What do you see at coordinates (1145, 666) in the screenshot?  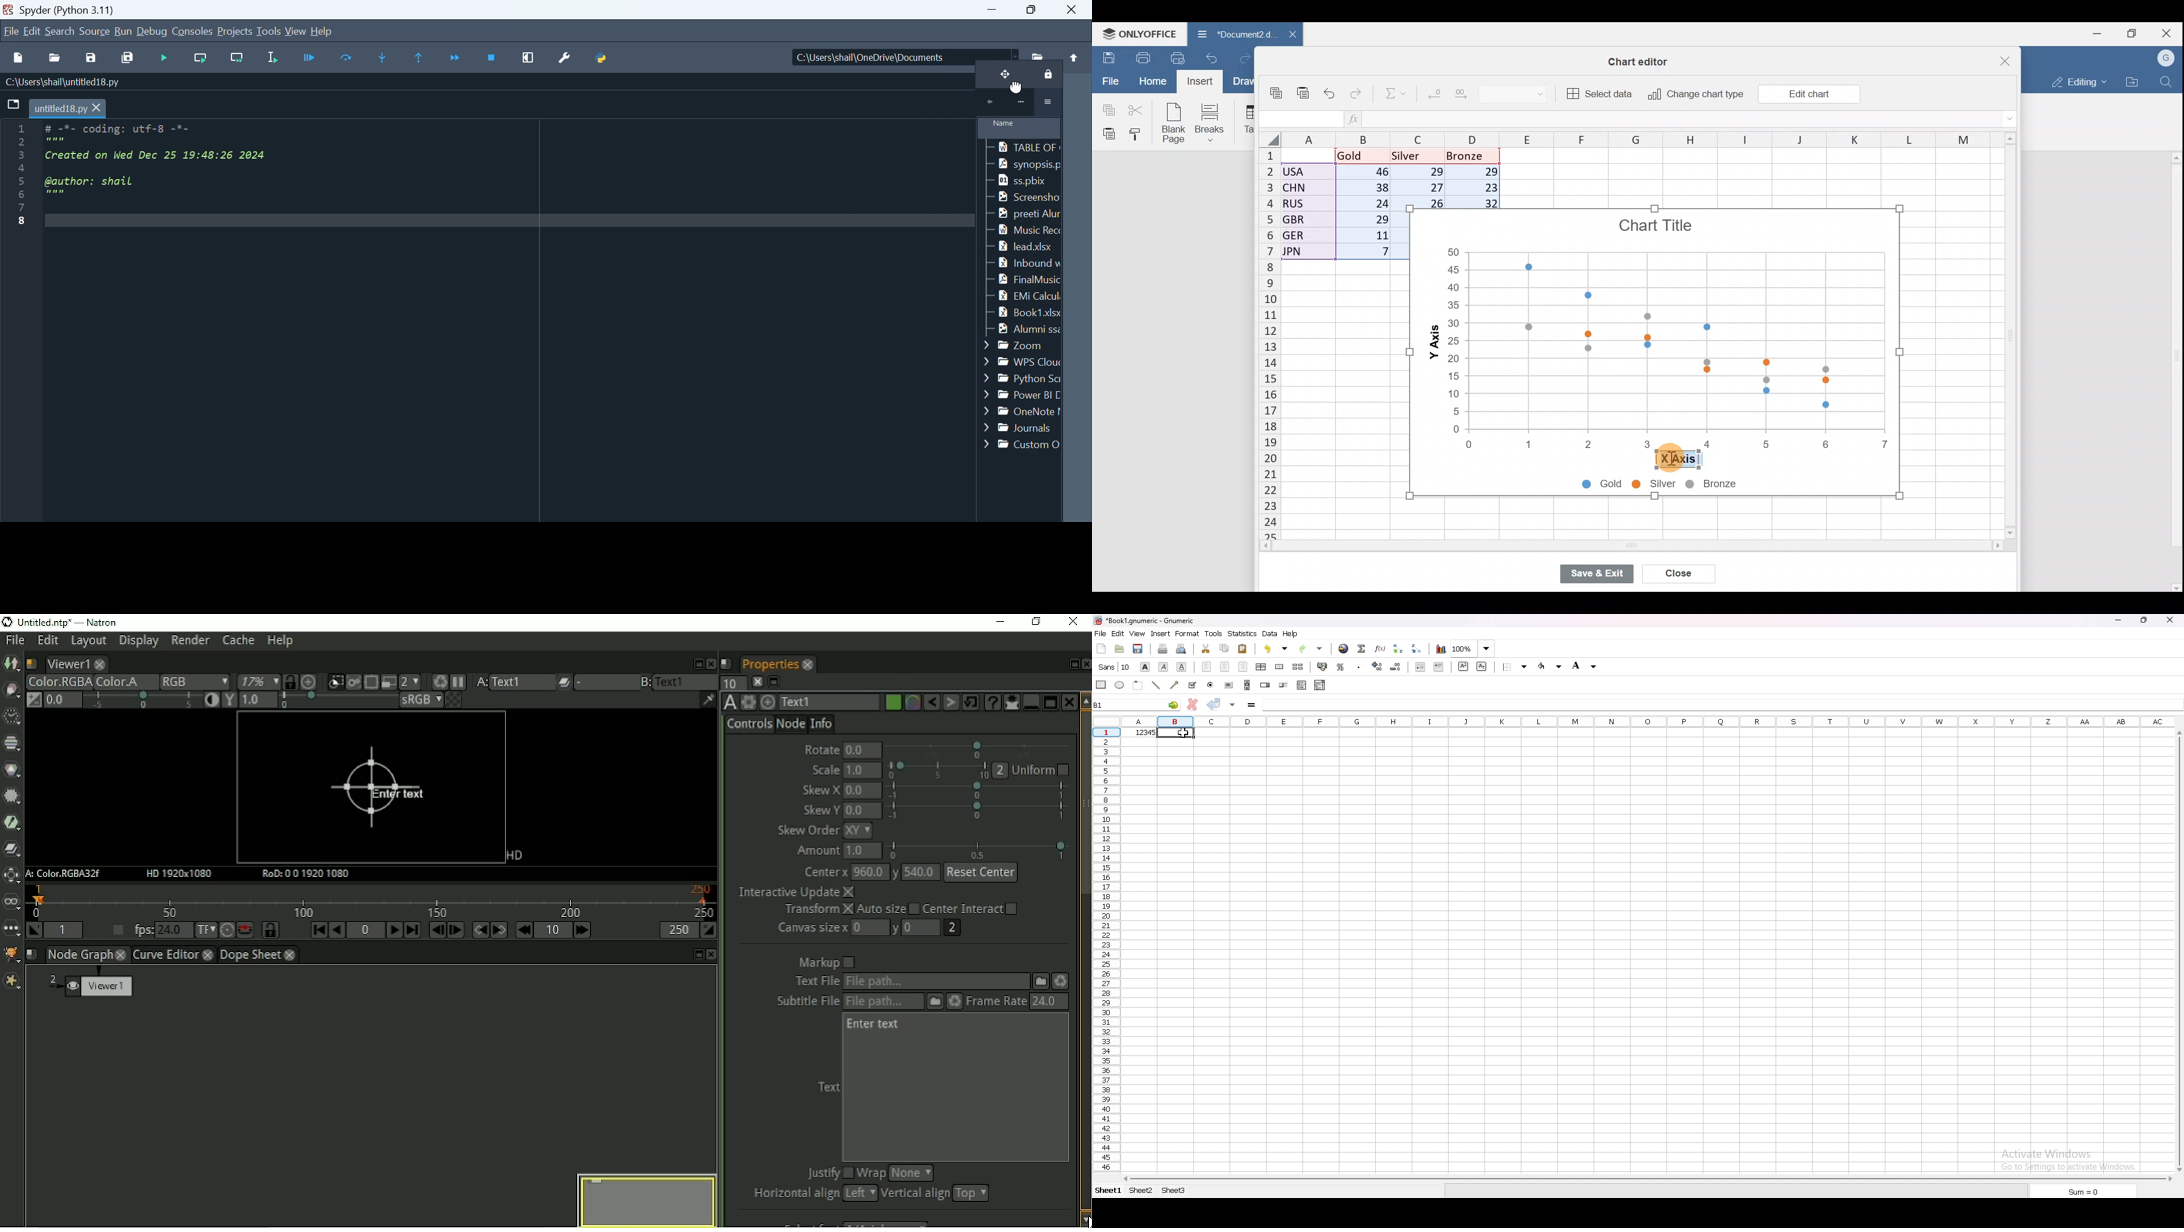 I see `bold` at bounding box center [1145, 666].